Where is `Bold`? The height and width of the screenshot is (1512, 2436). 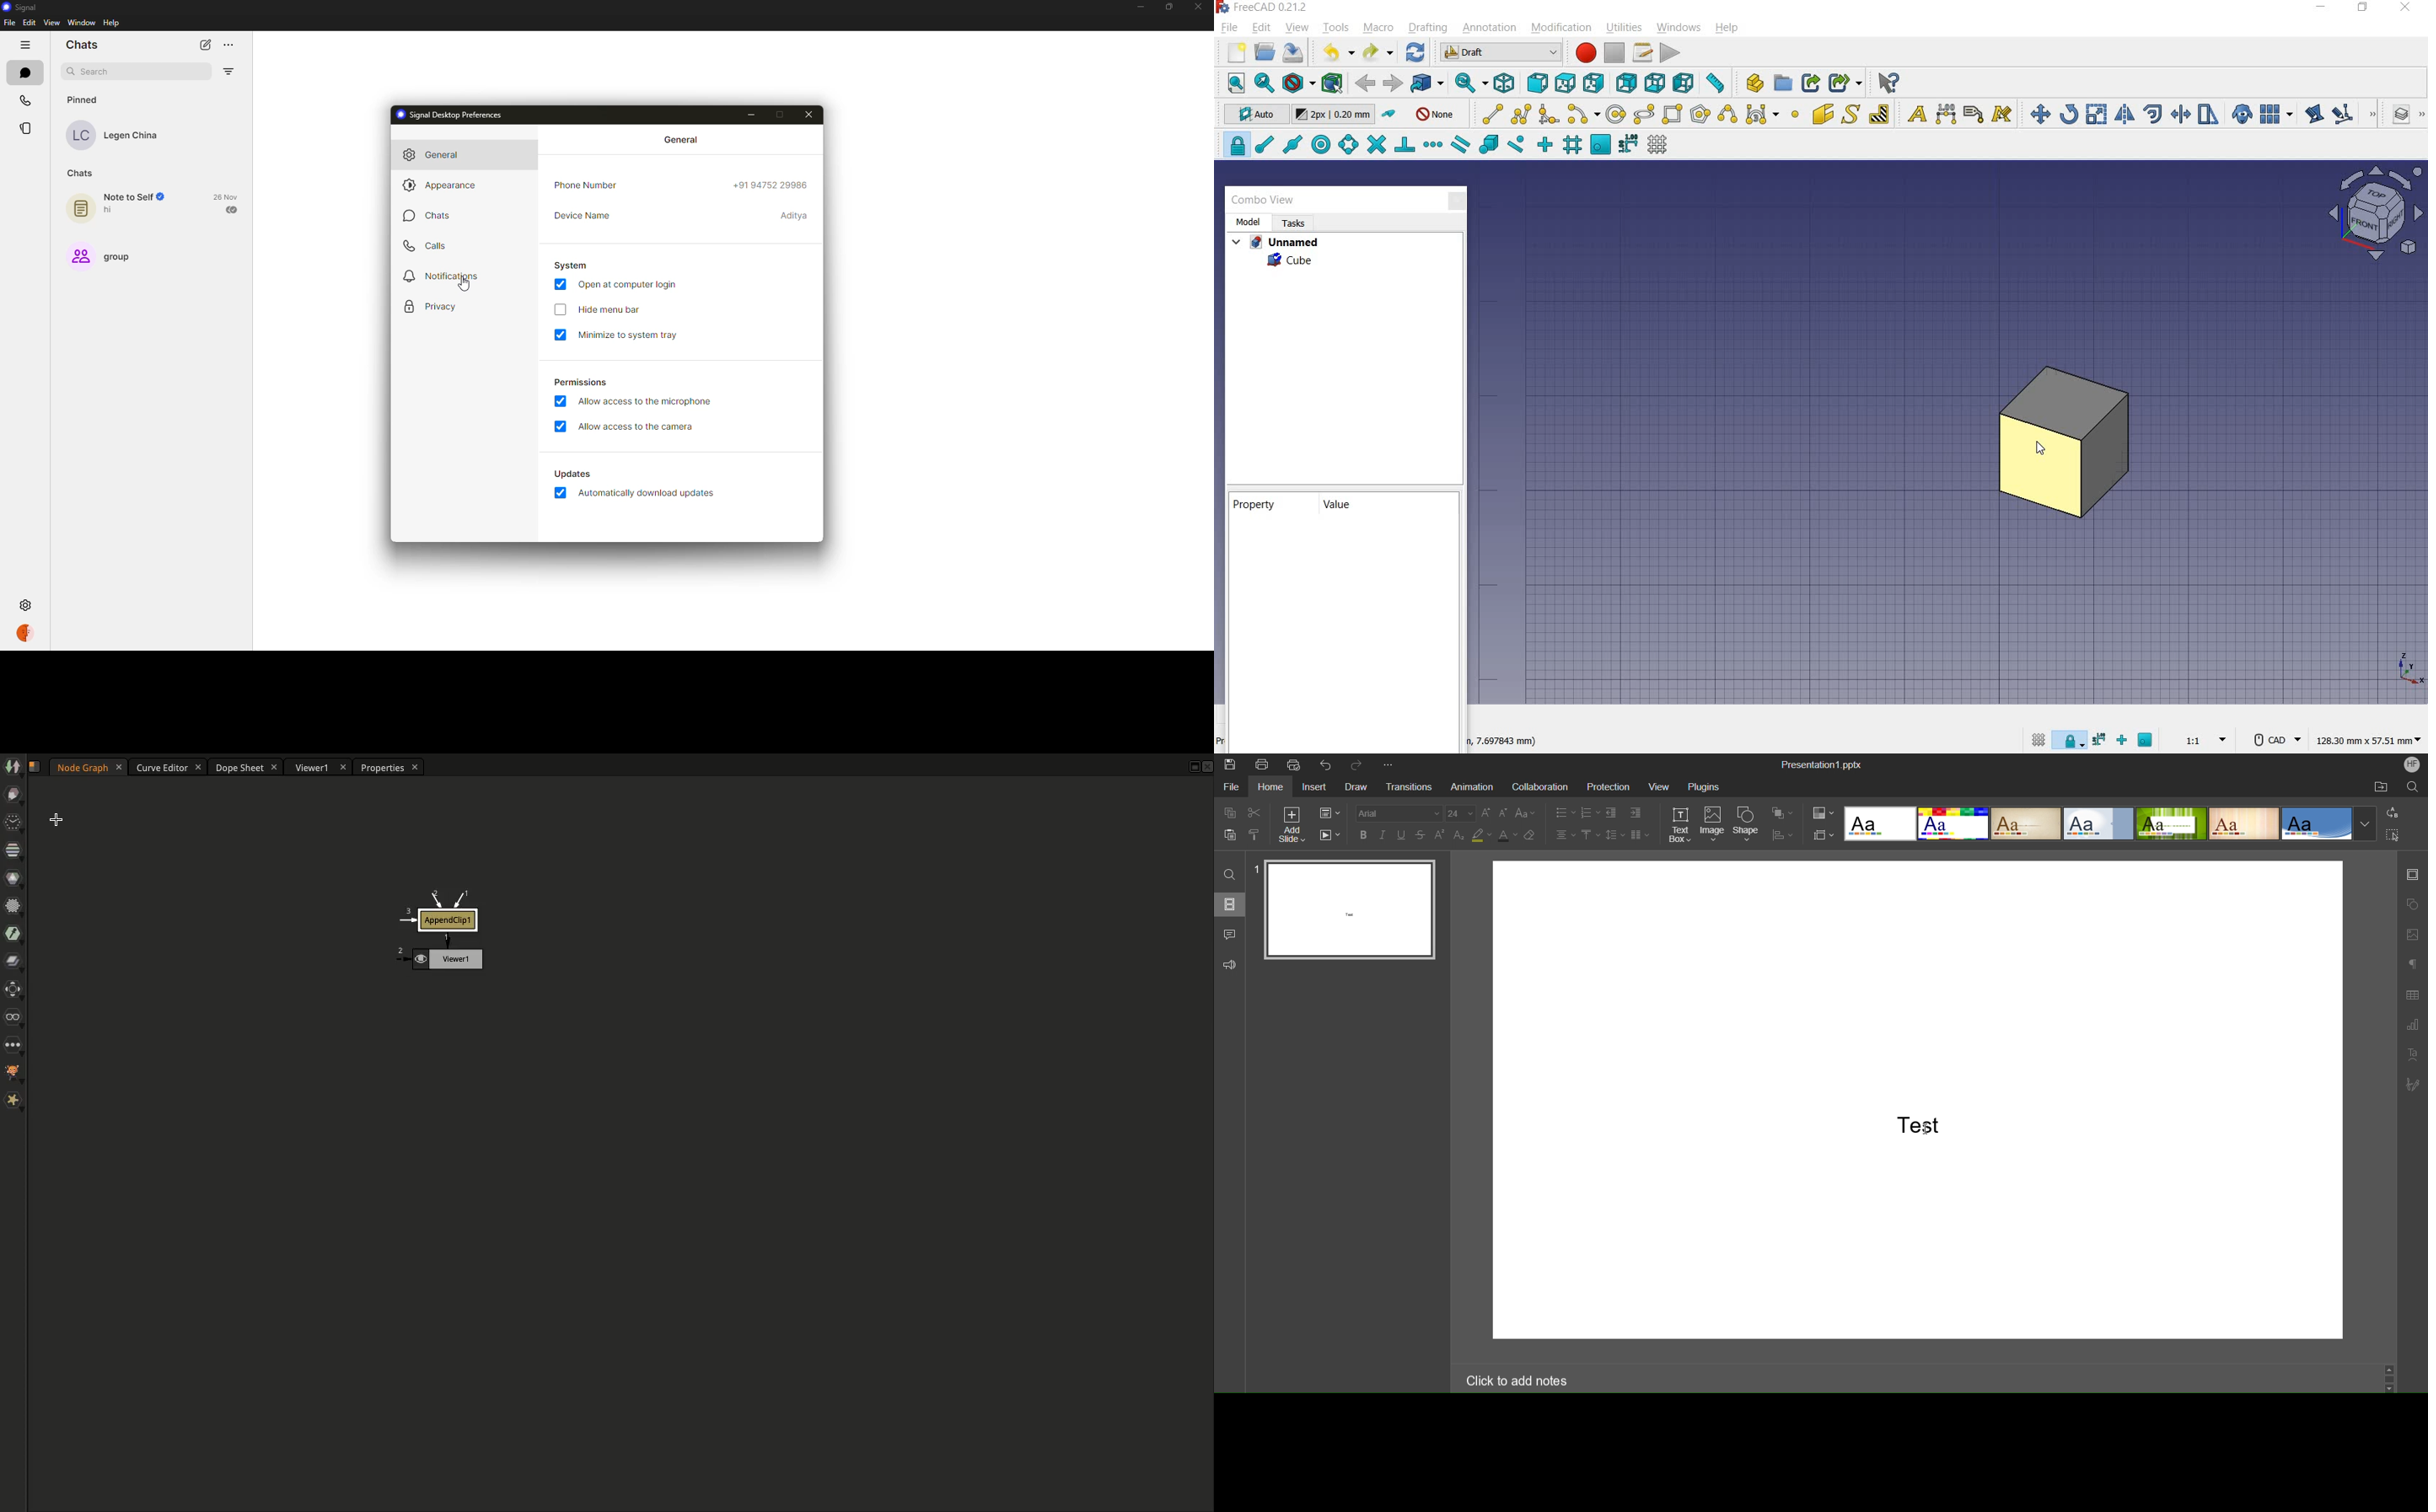 Bold is located at coordinates (1364, 834).